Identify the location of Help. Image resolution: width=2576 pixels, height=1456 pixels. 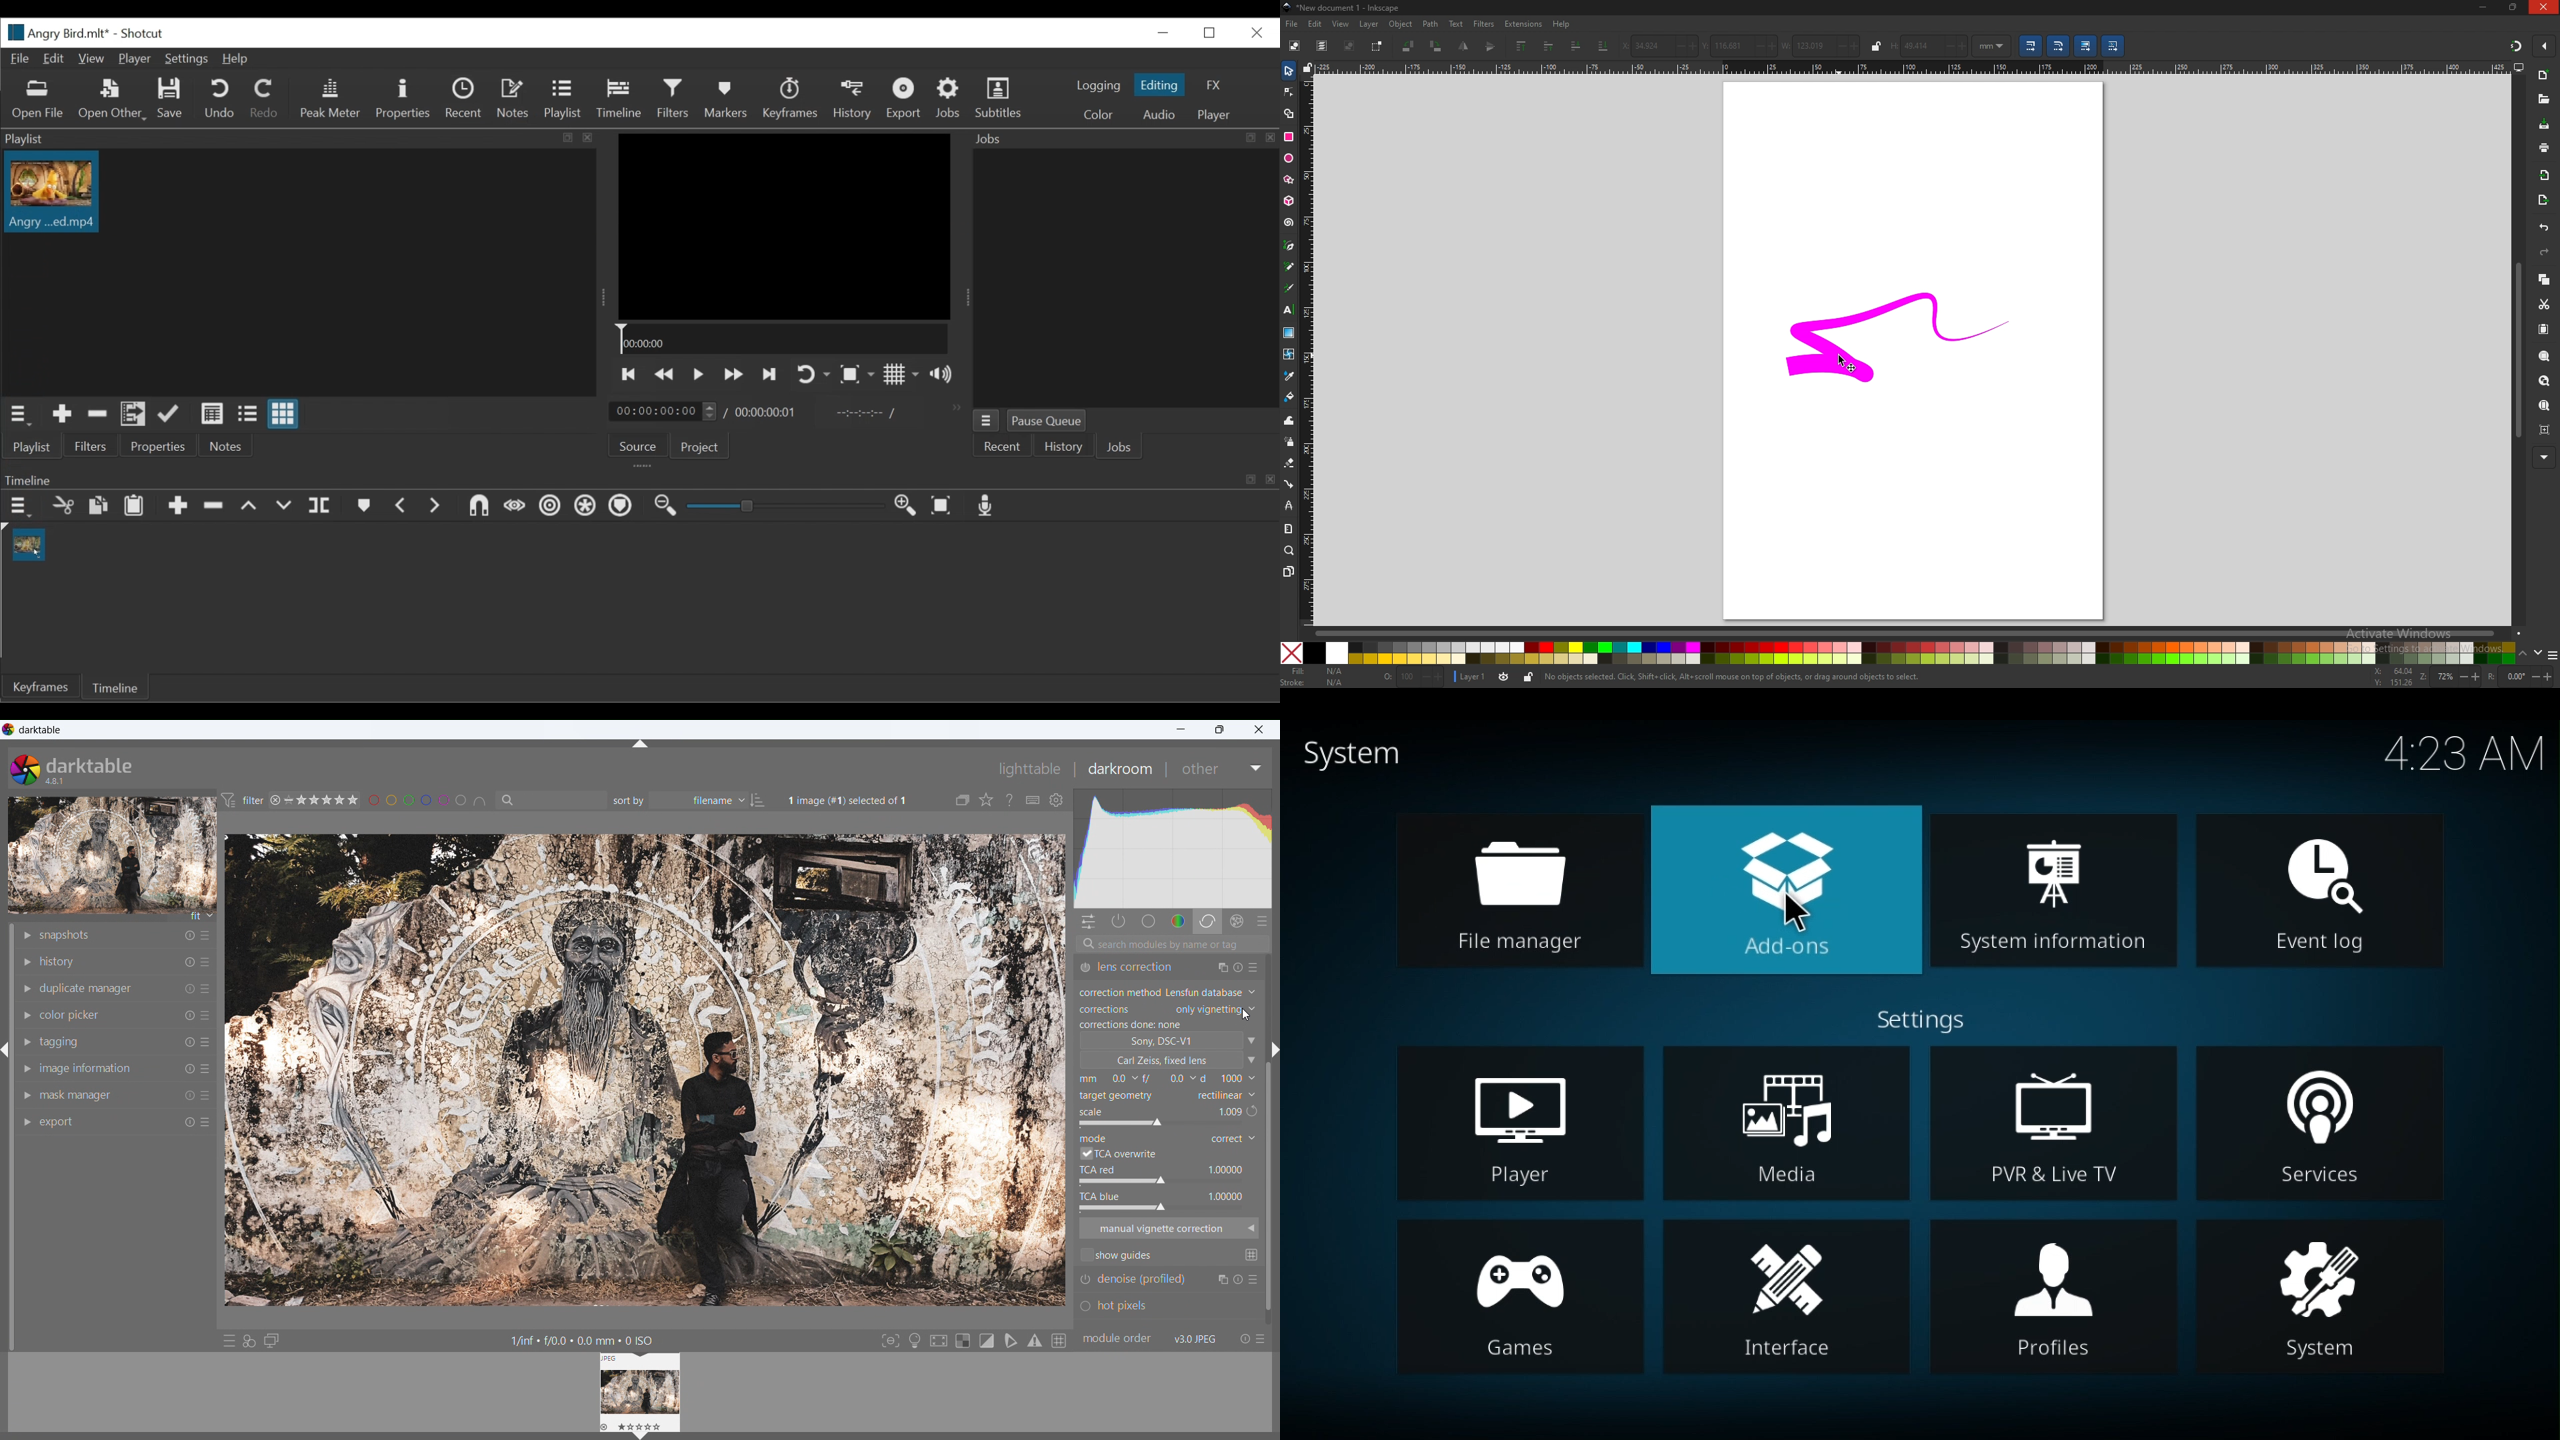
(239, 59).